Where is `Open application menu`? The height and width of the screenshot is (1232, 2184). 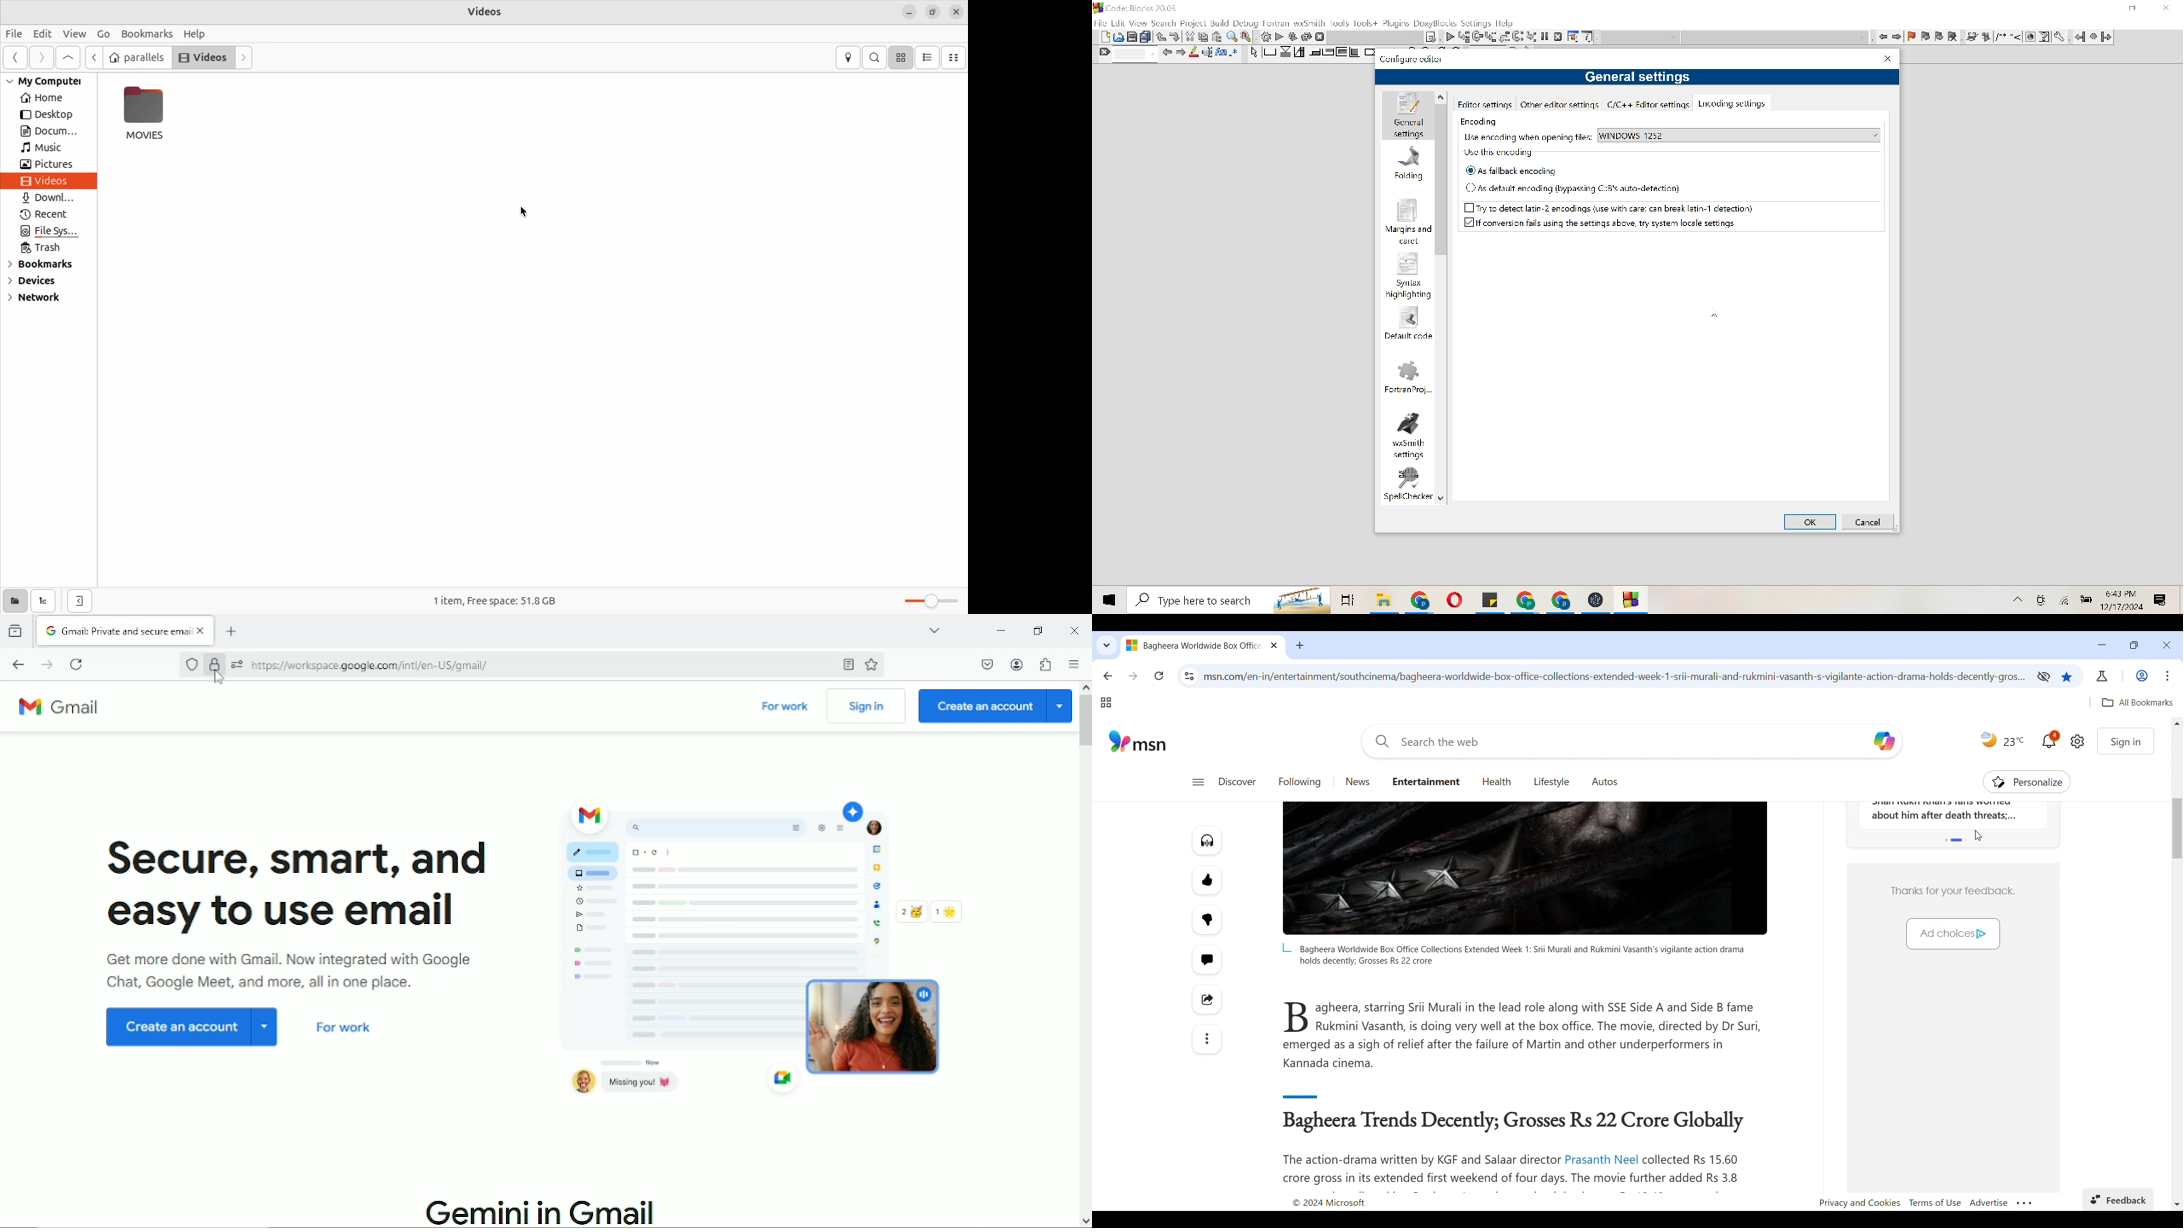 Open application menu is located at coordinates (1075, 666).